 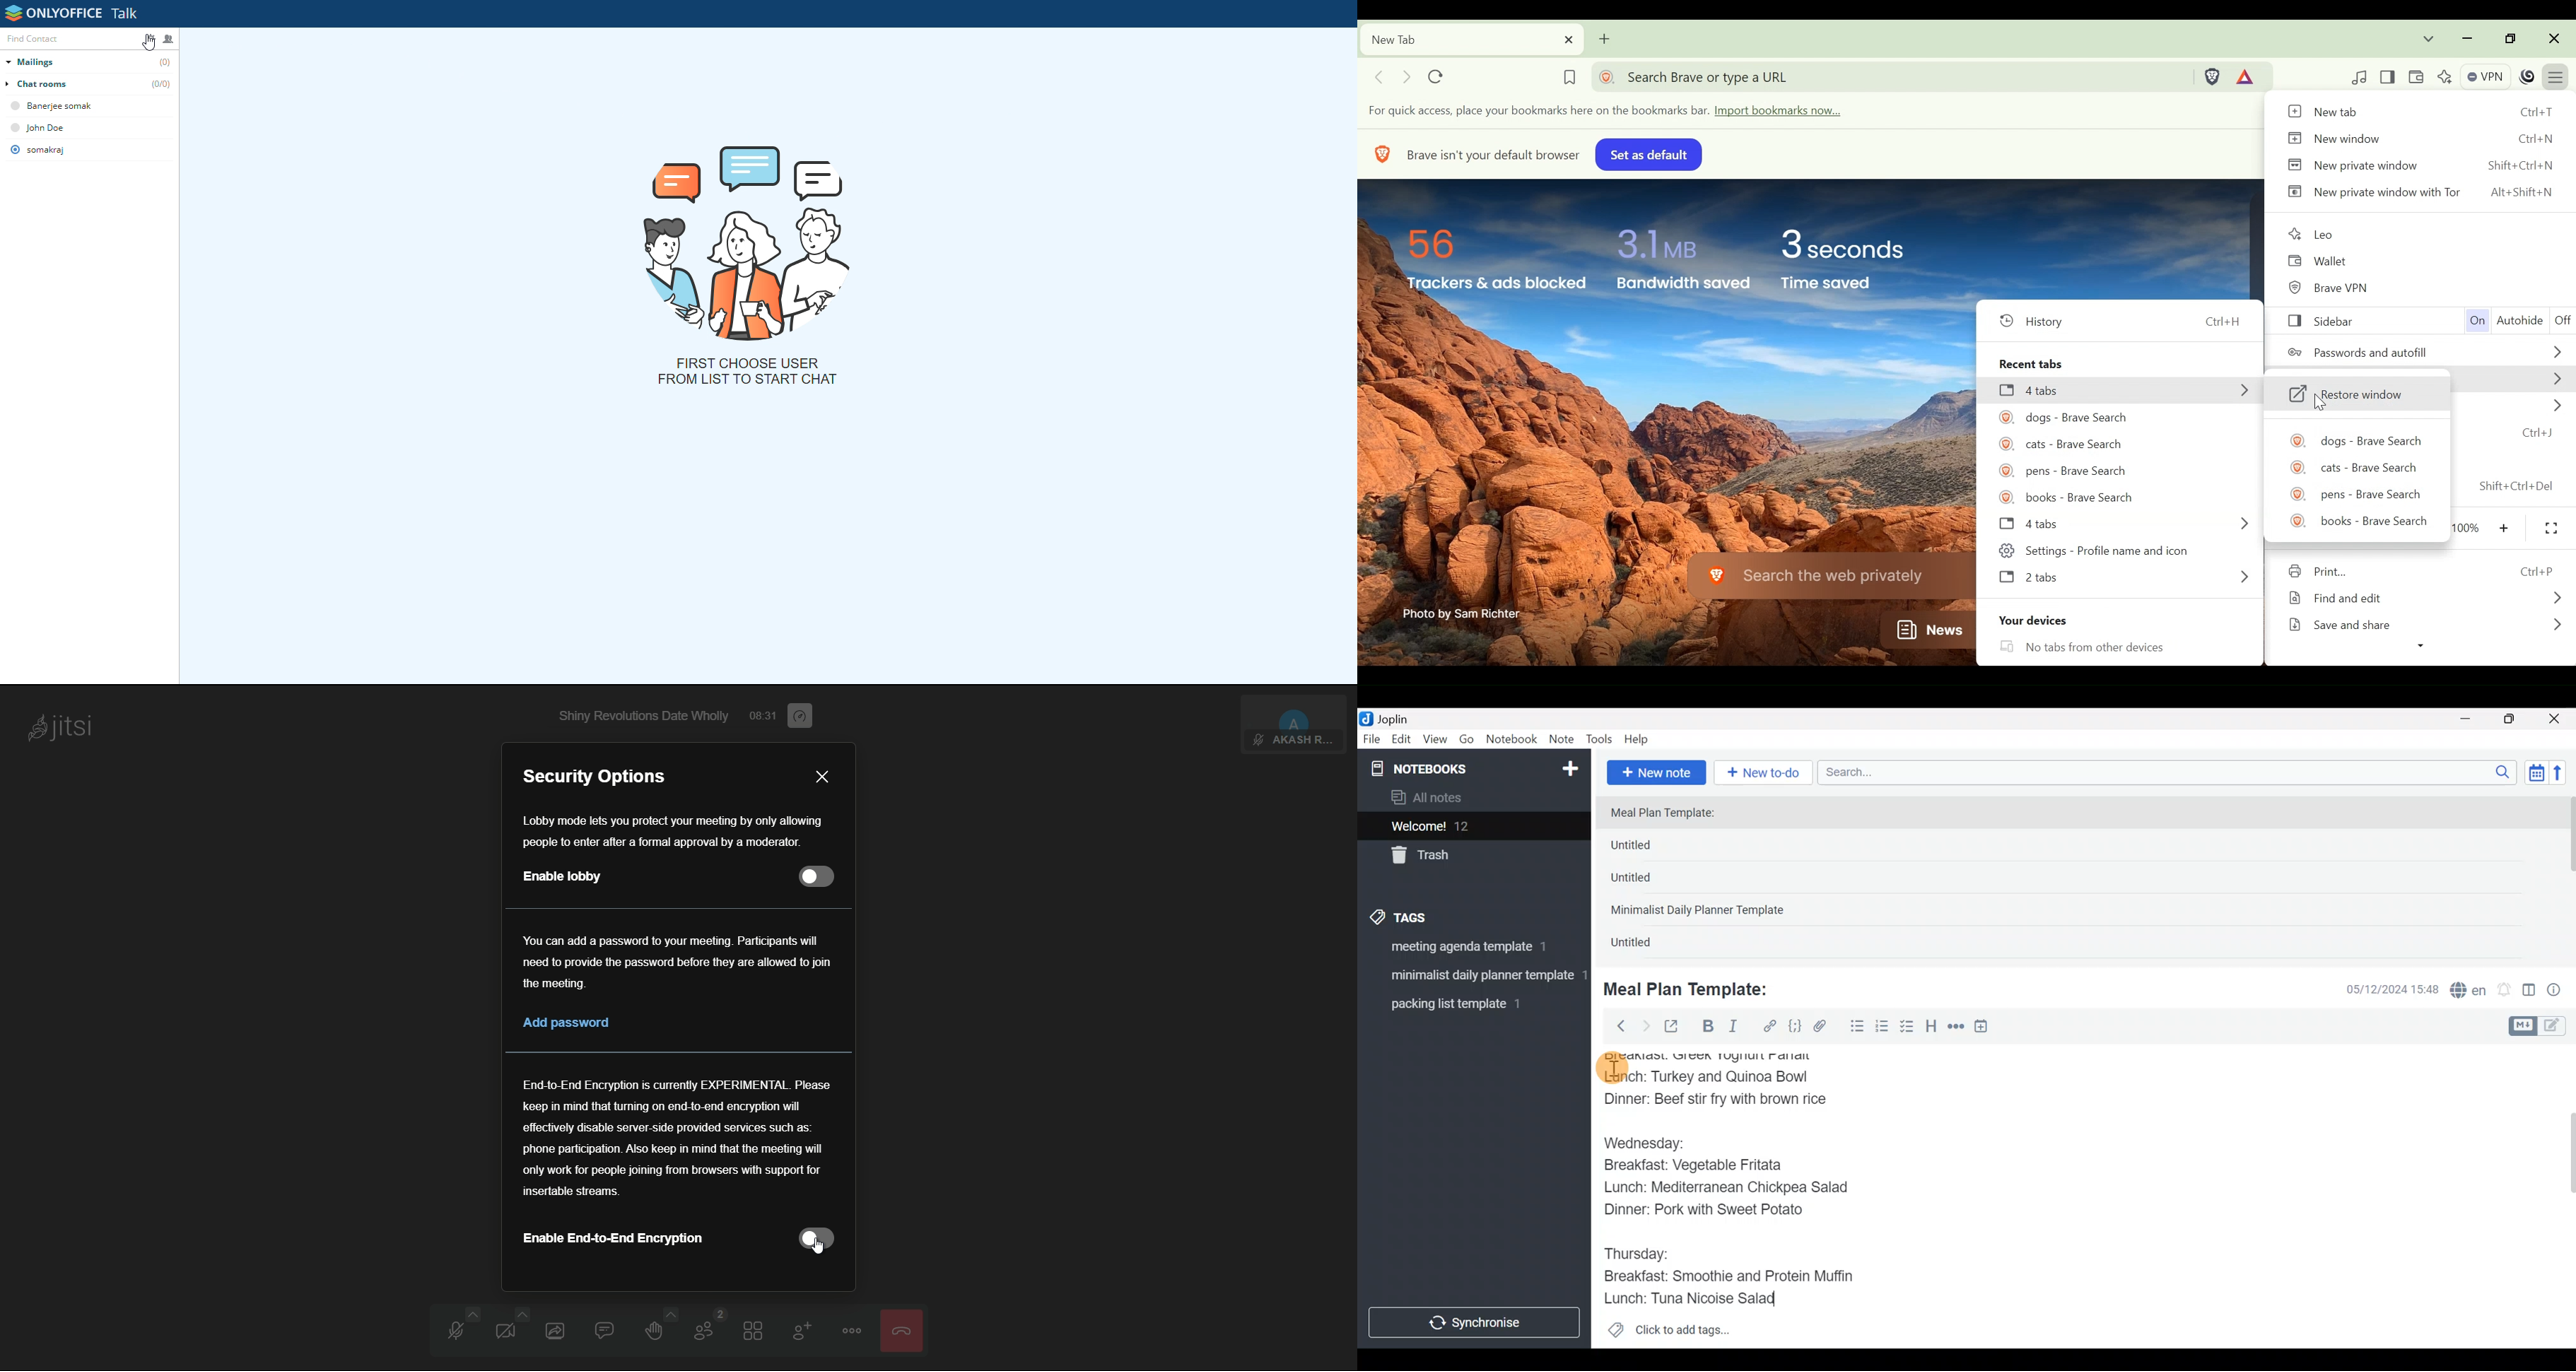 I want to click on Toggle external editing, so click(x=1676, y=1027).